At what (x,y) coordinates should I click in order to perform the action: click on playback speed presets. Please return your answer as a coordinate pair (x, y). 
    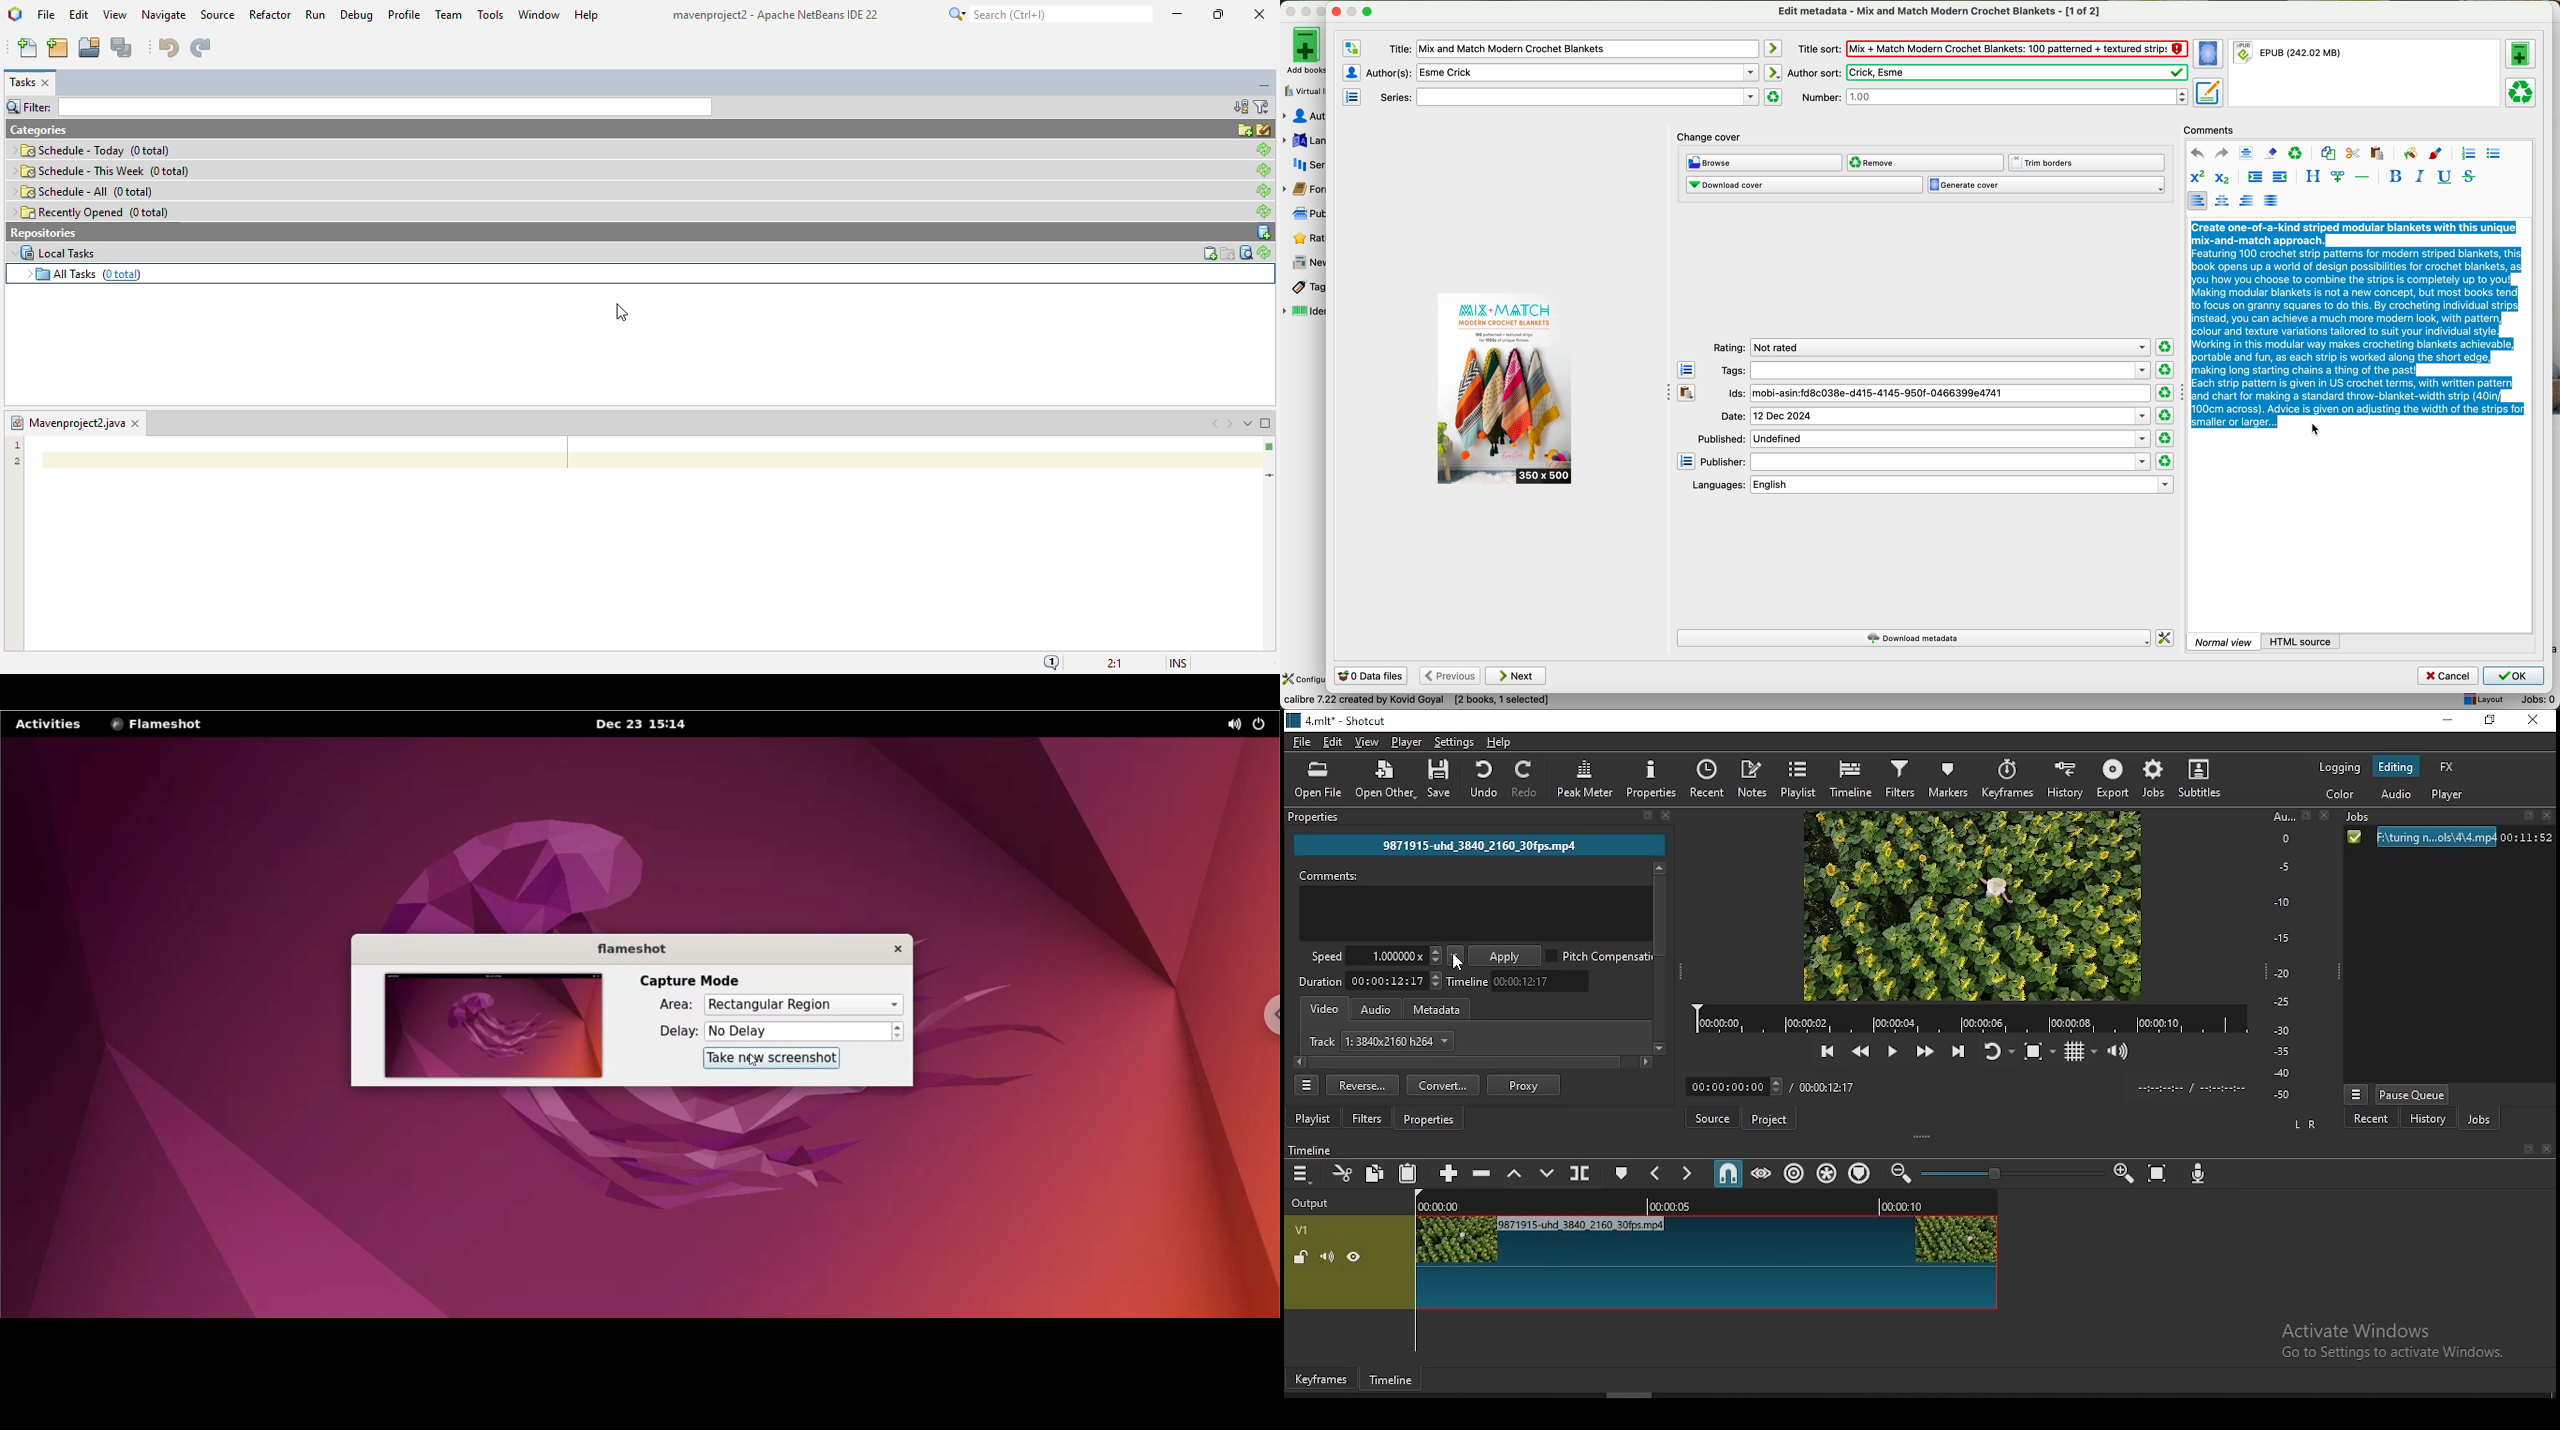
    Looking at the image, I should click on (1455, 956).